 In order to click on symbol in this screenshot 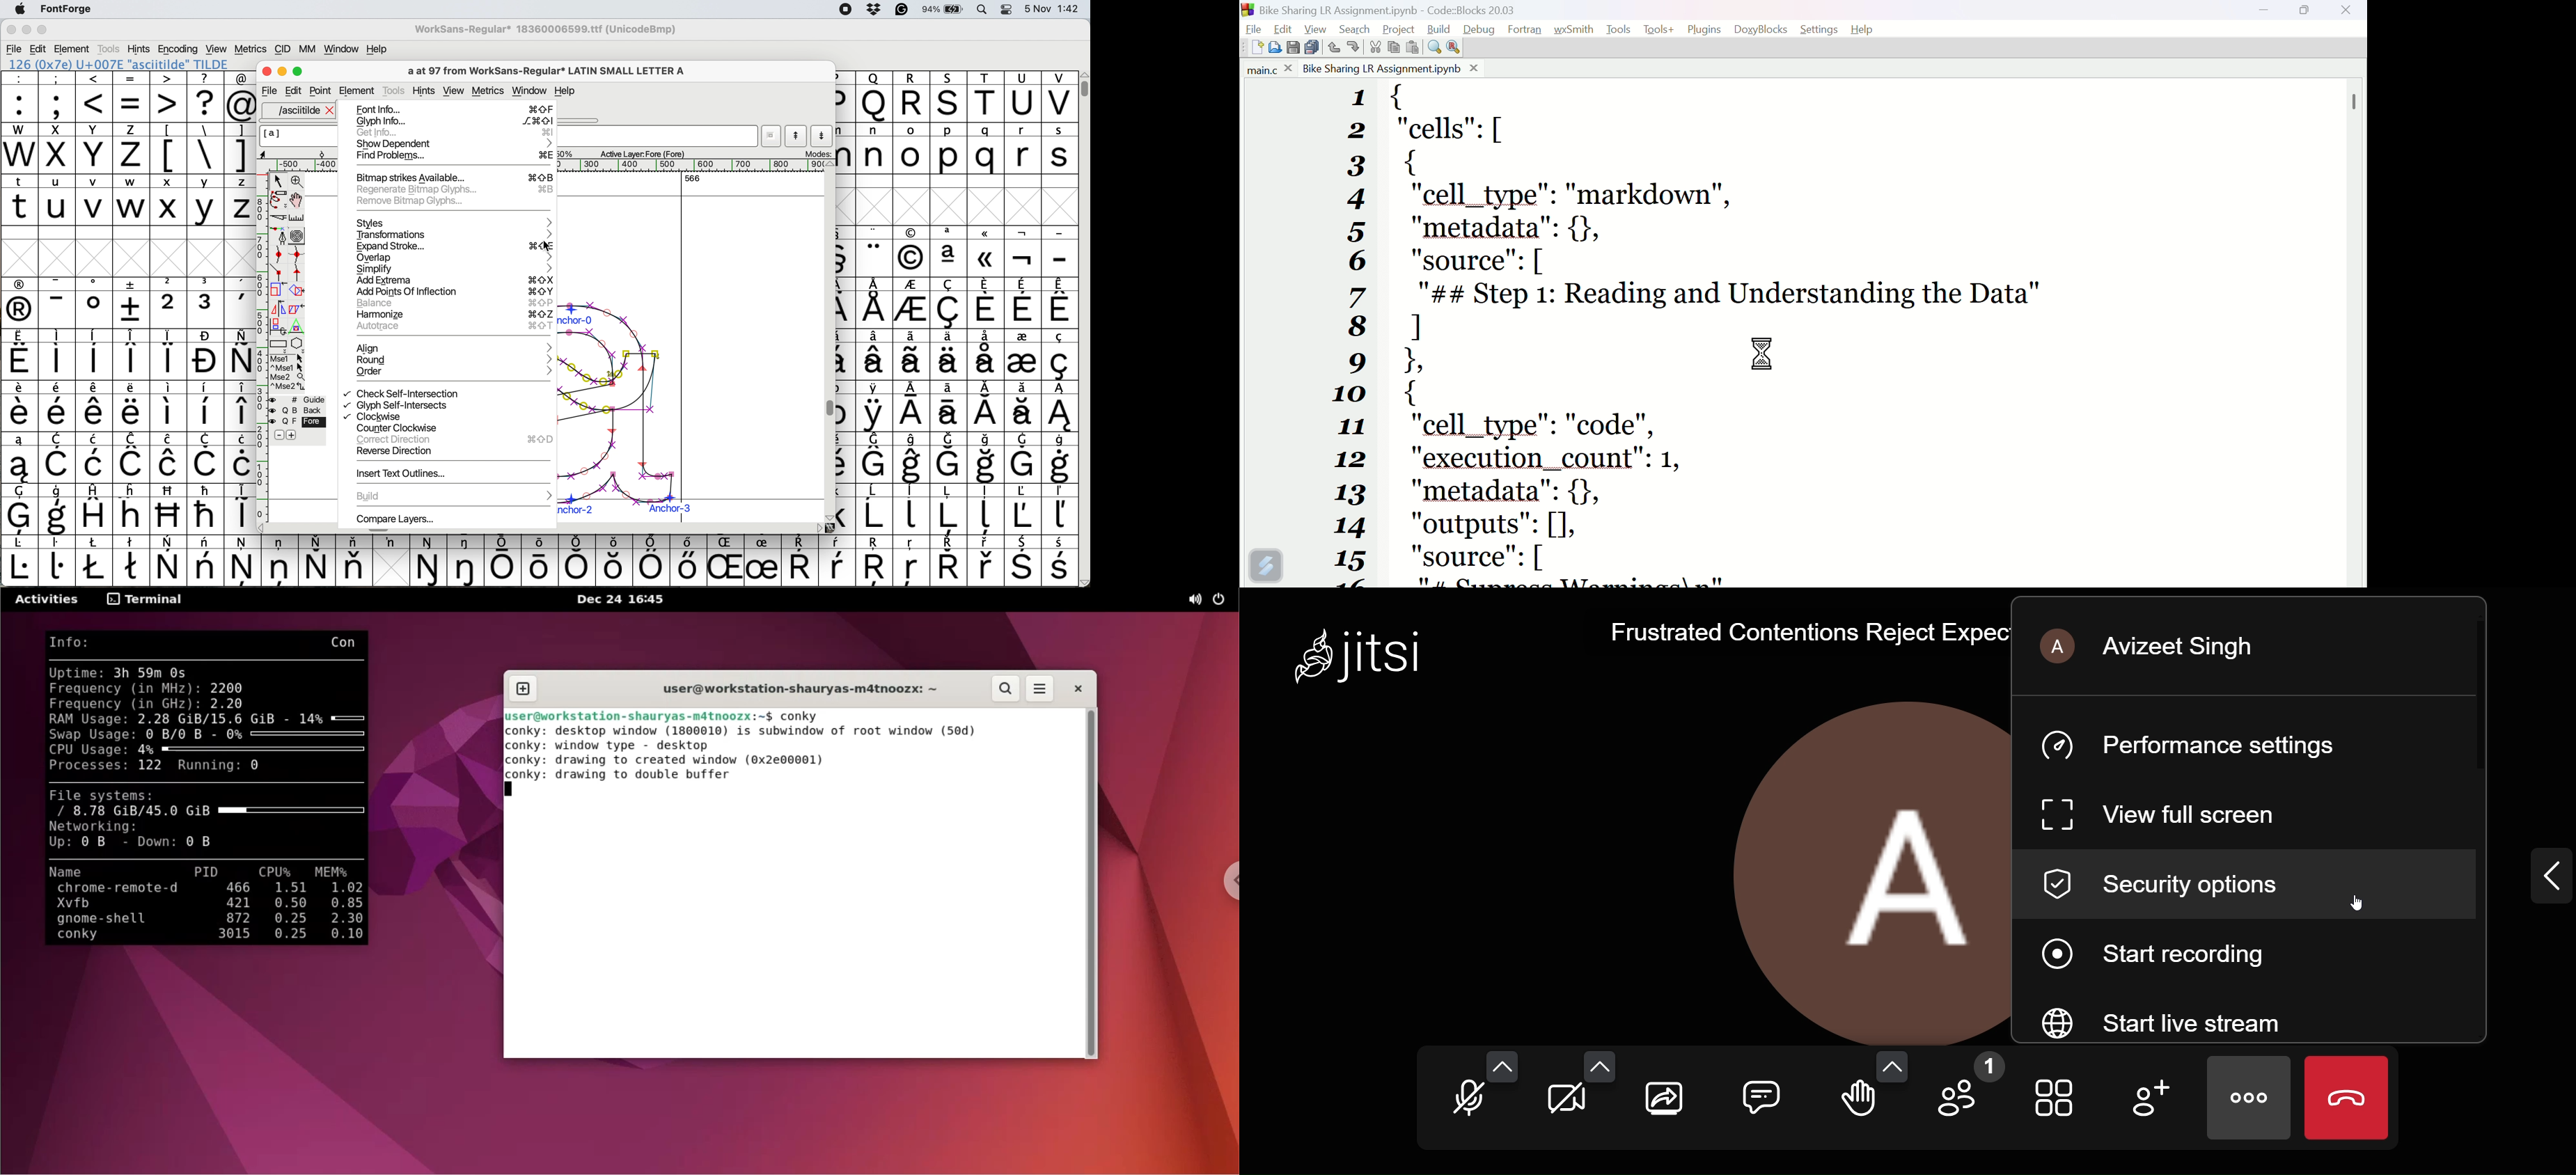, I will do `click(20, 355)`.